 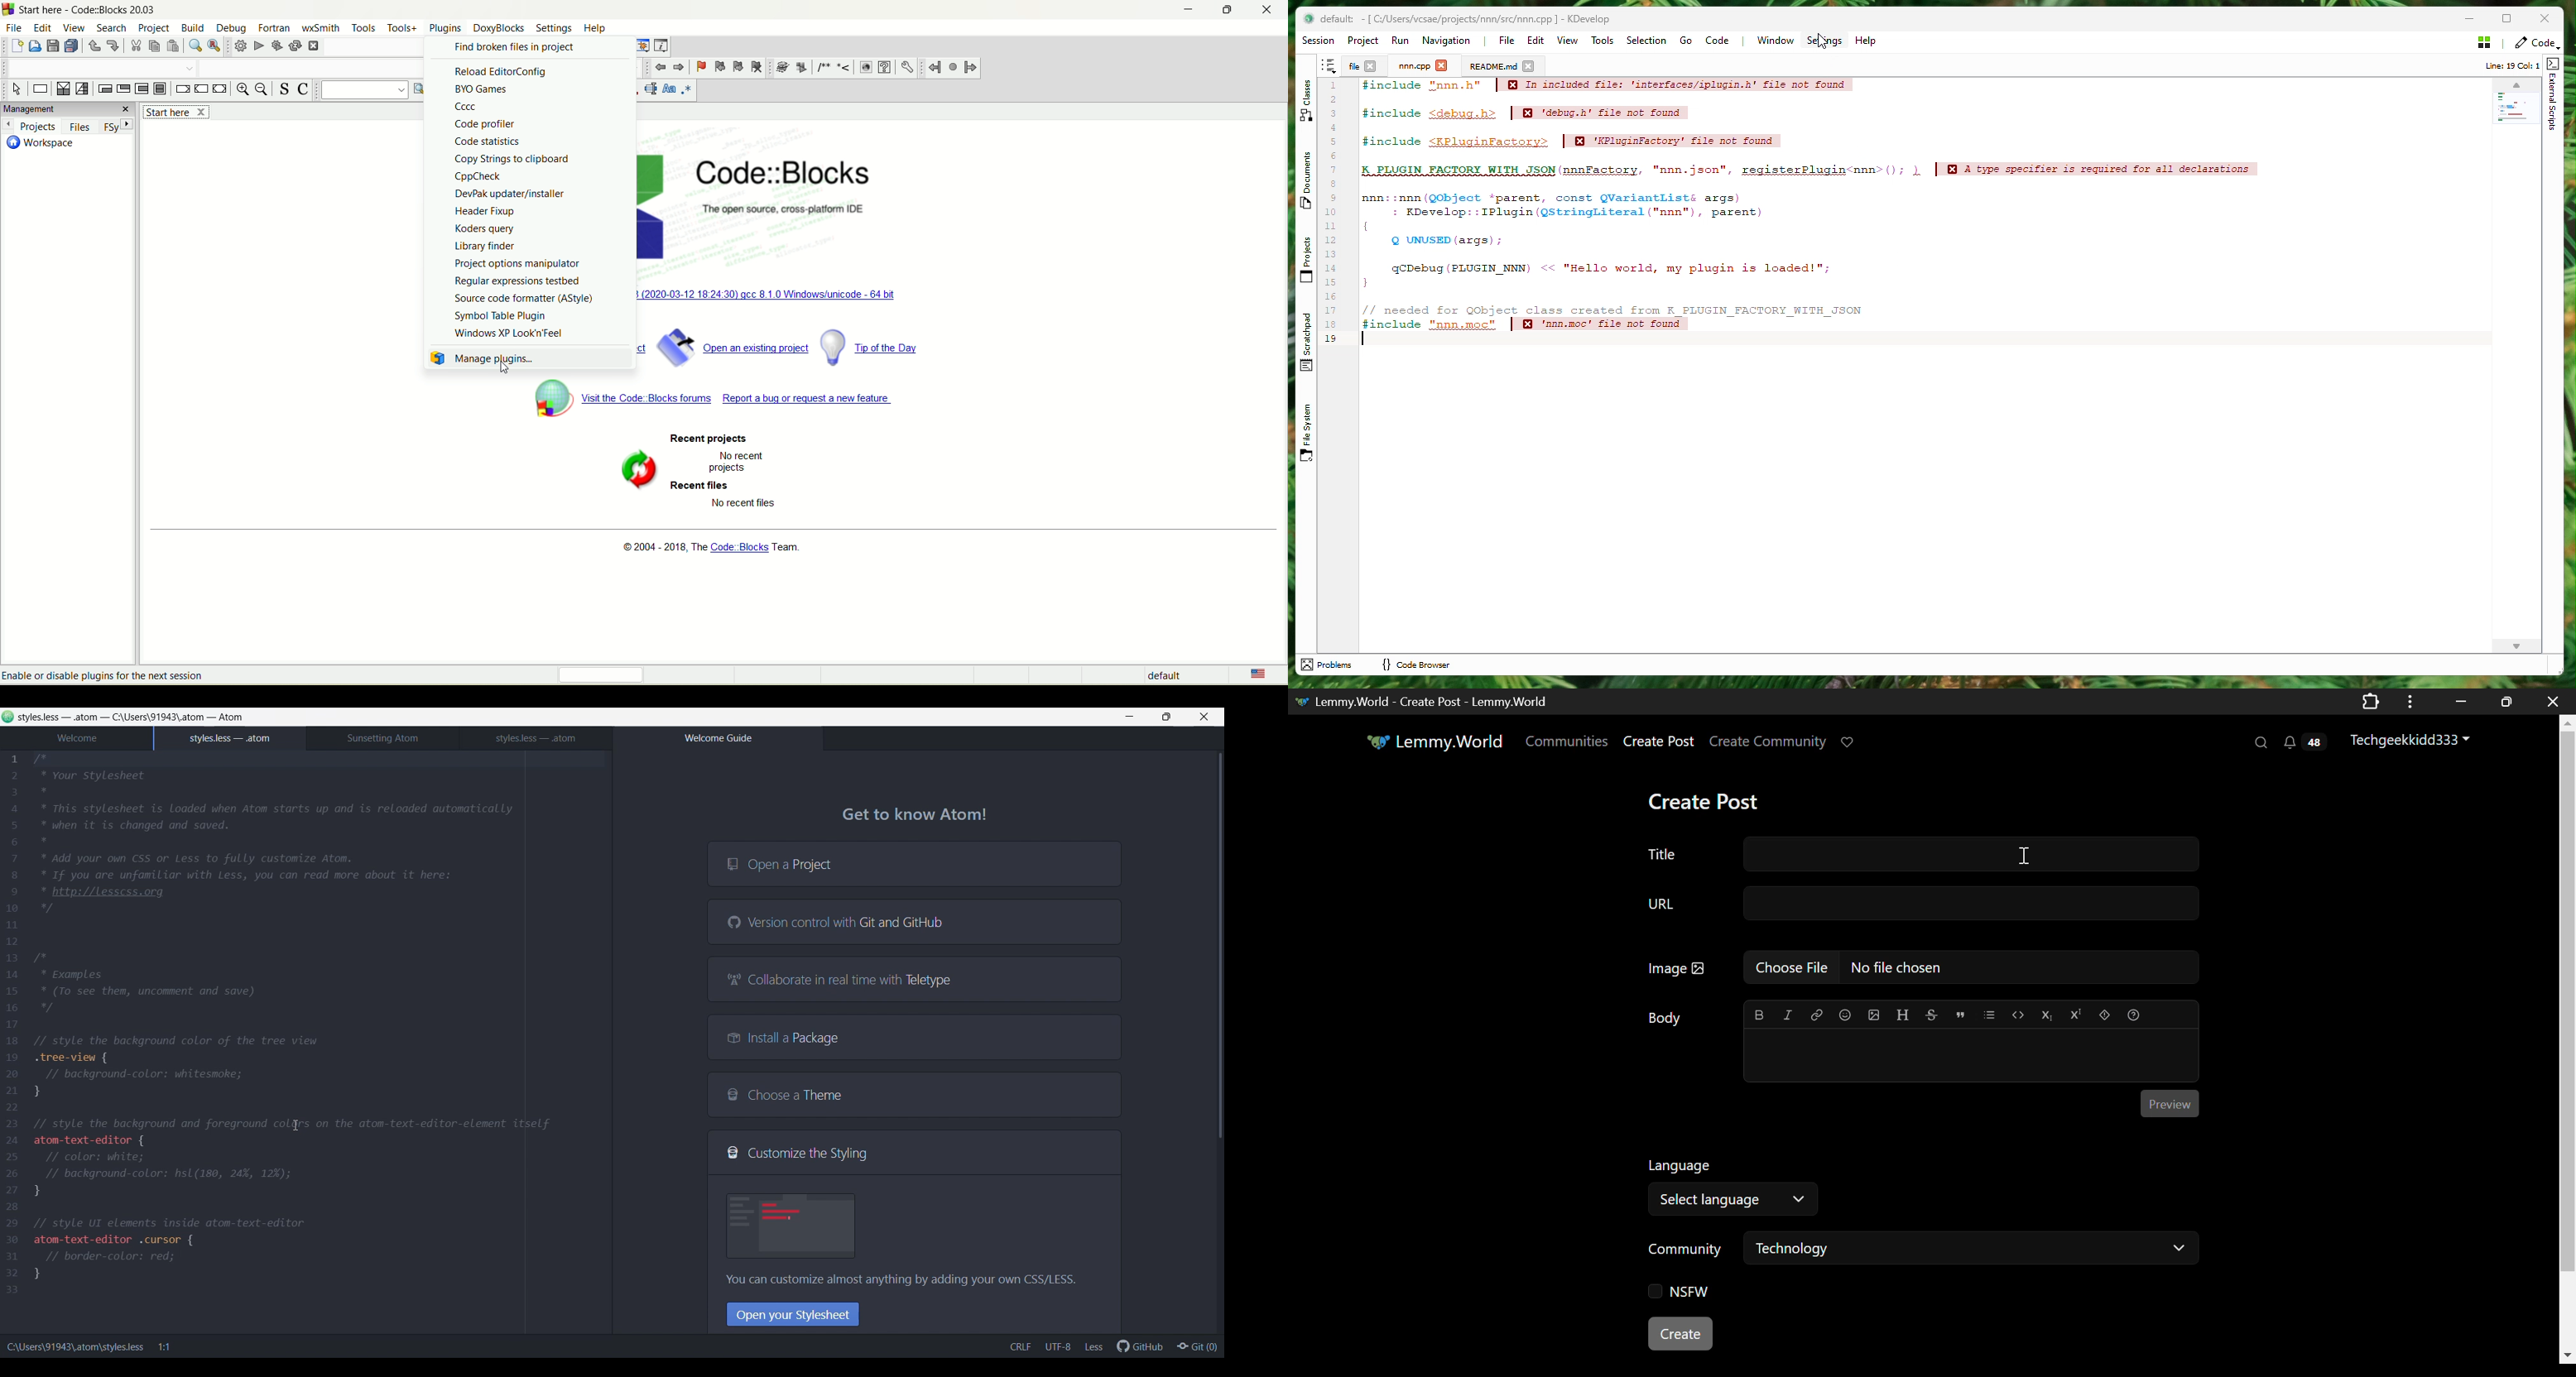 What do you see at coordinates (315, 46) in the screenshot?
I see `abort` at bounding box center [315, 46].